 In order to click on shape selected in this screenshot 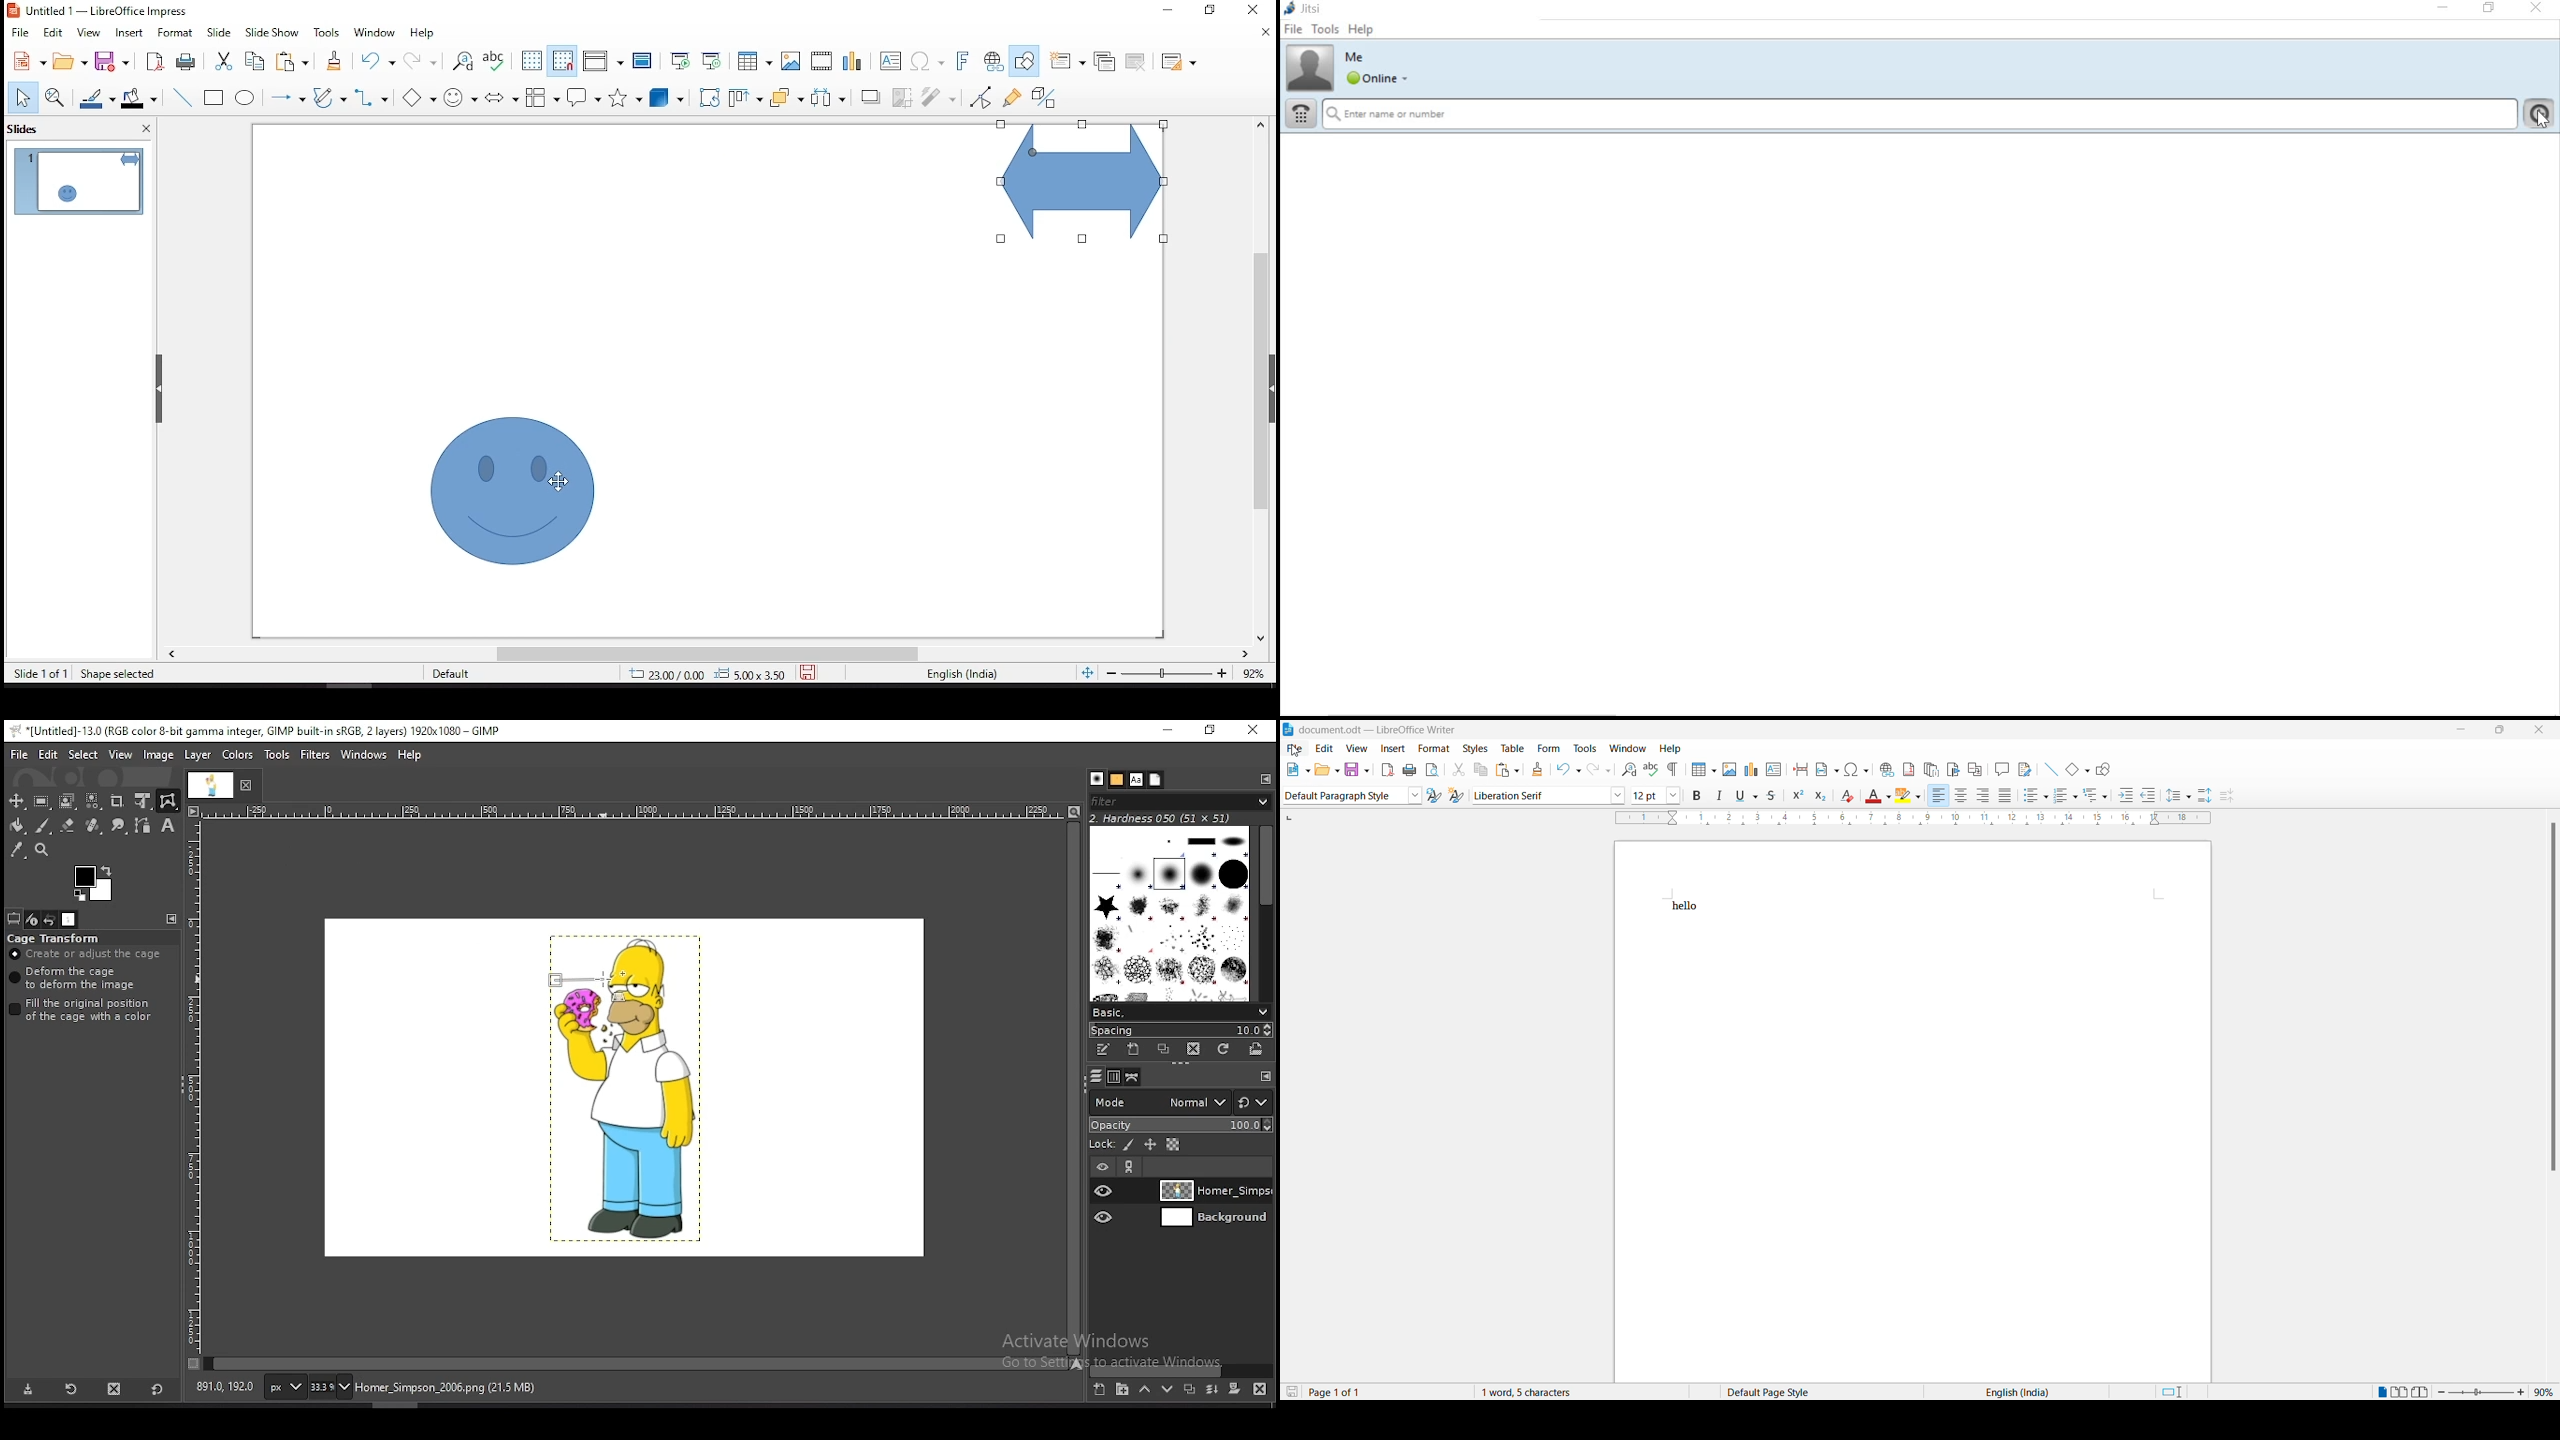, I will do `click(118, 672)`.